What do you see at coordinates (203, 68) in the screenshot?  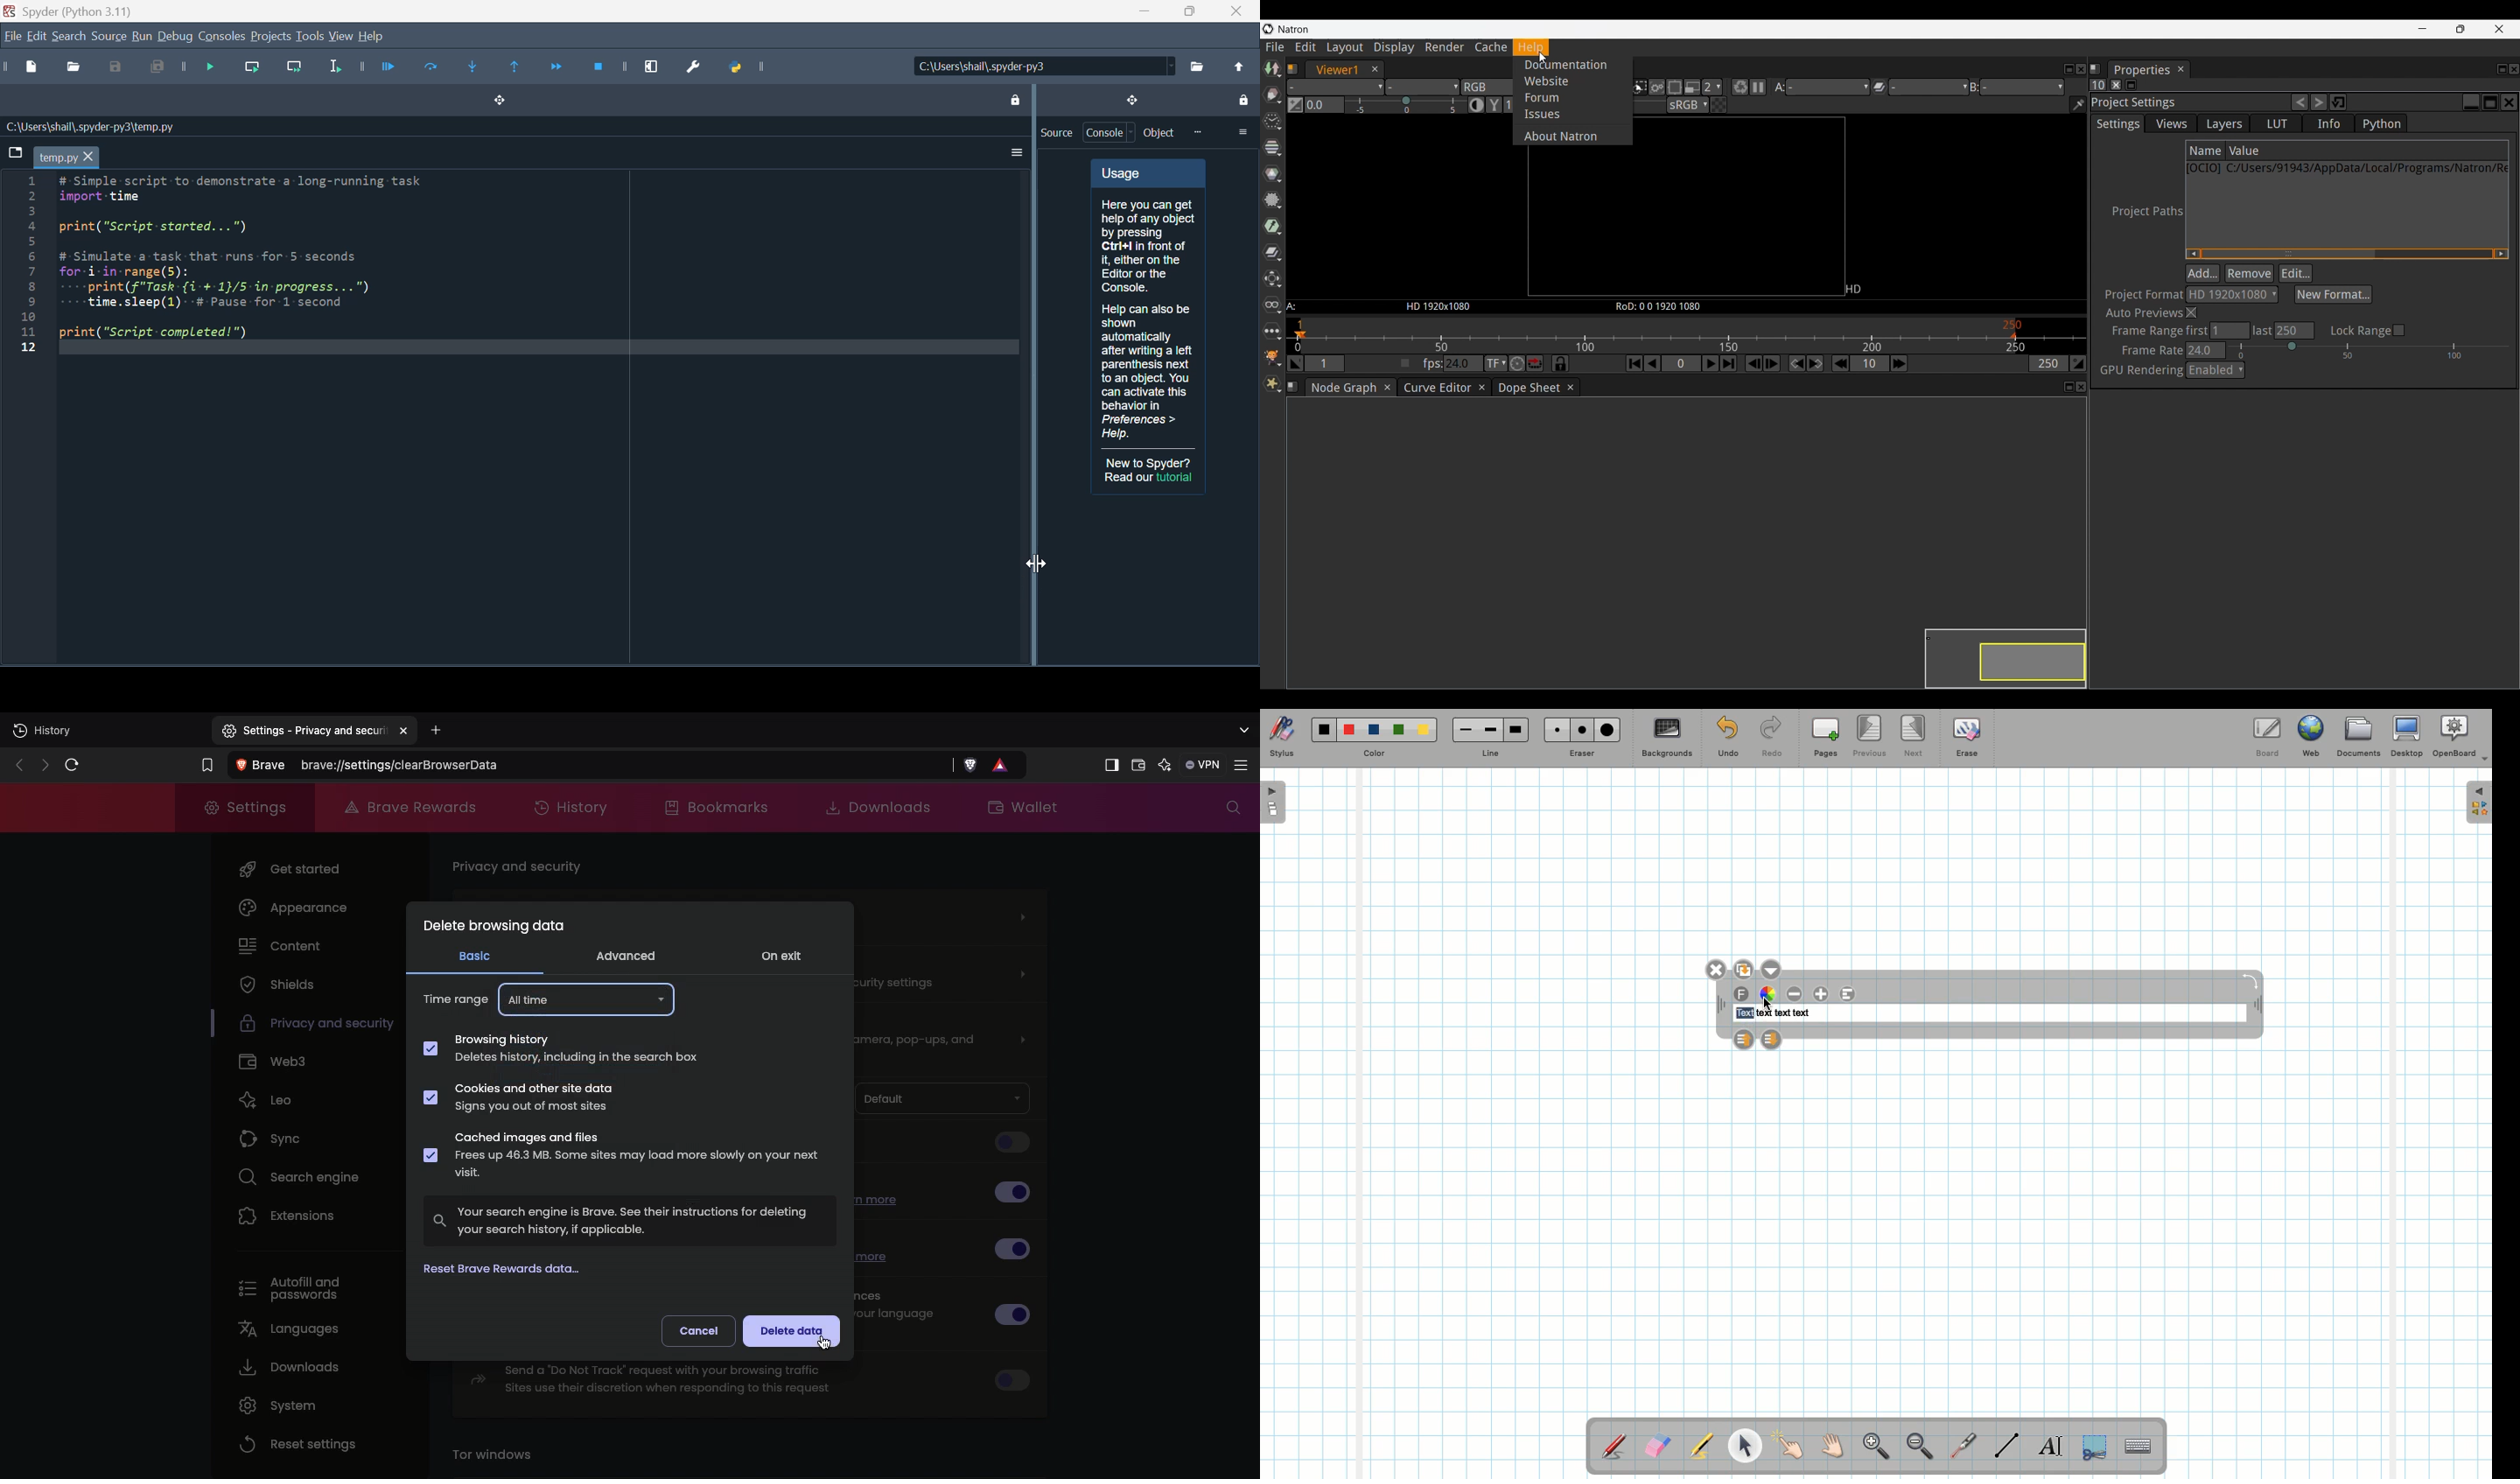 I see `Debug file` at bounding box center [203, 68].